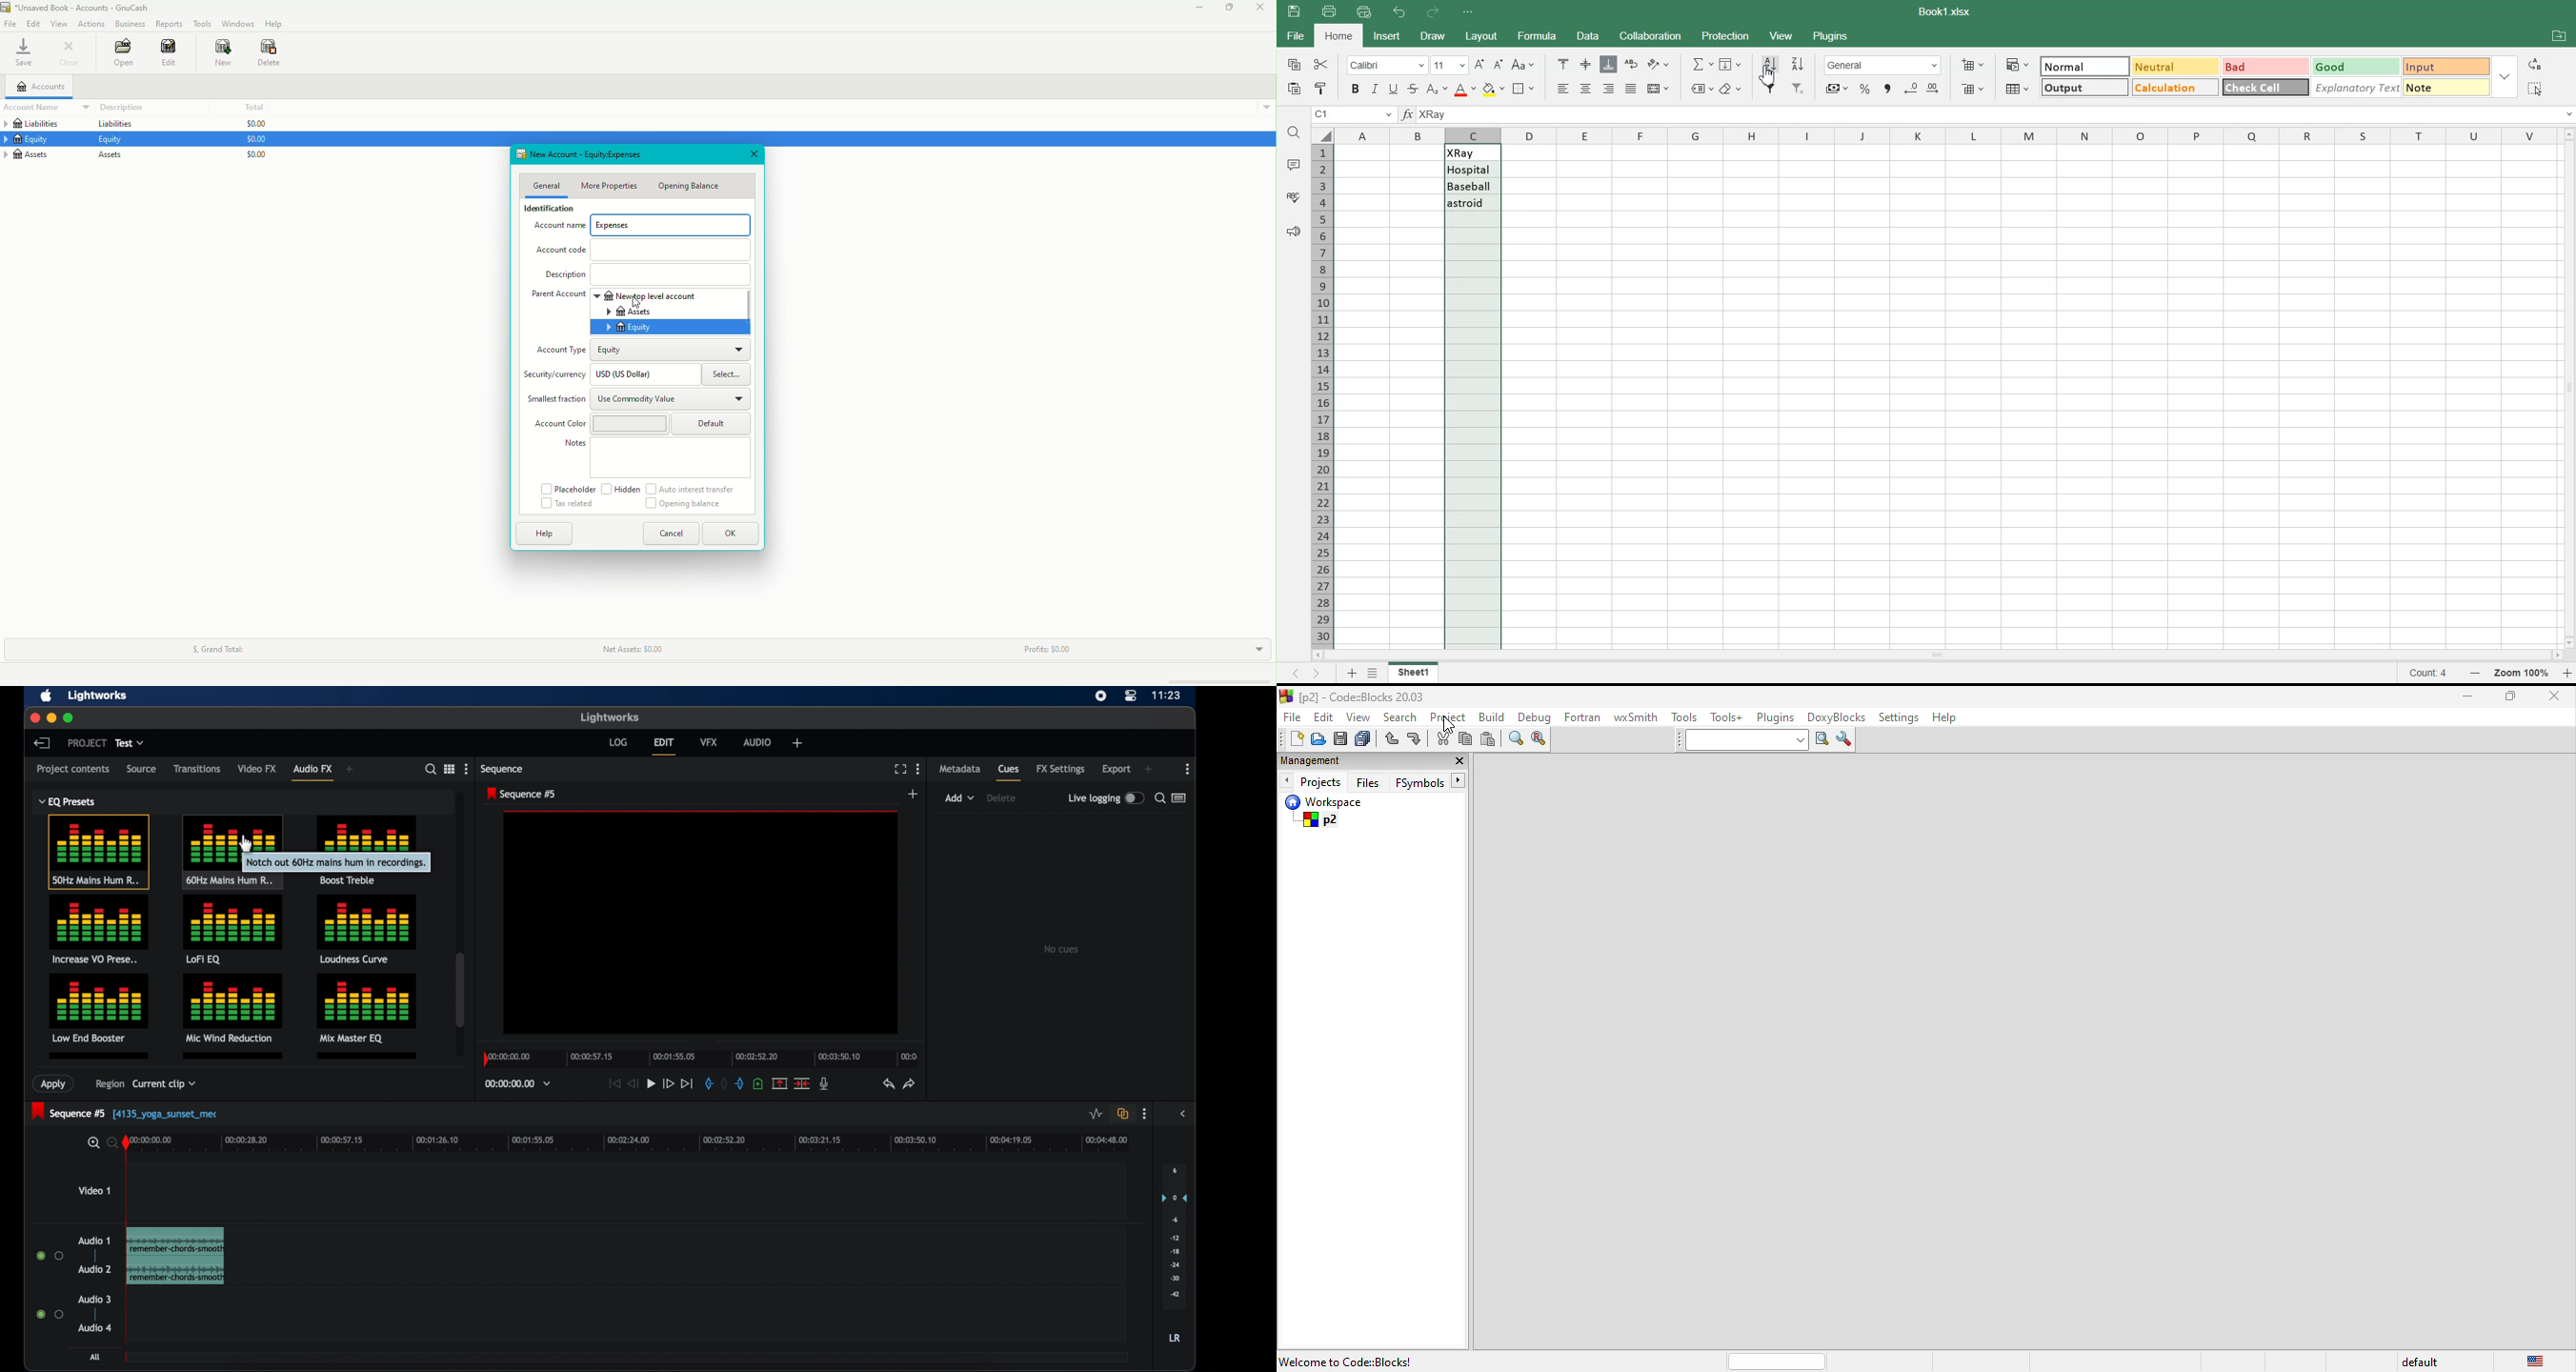 This screenshot has width=2576, height=1372. I want to click on Hidden, so click(622, 490).